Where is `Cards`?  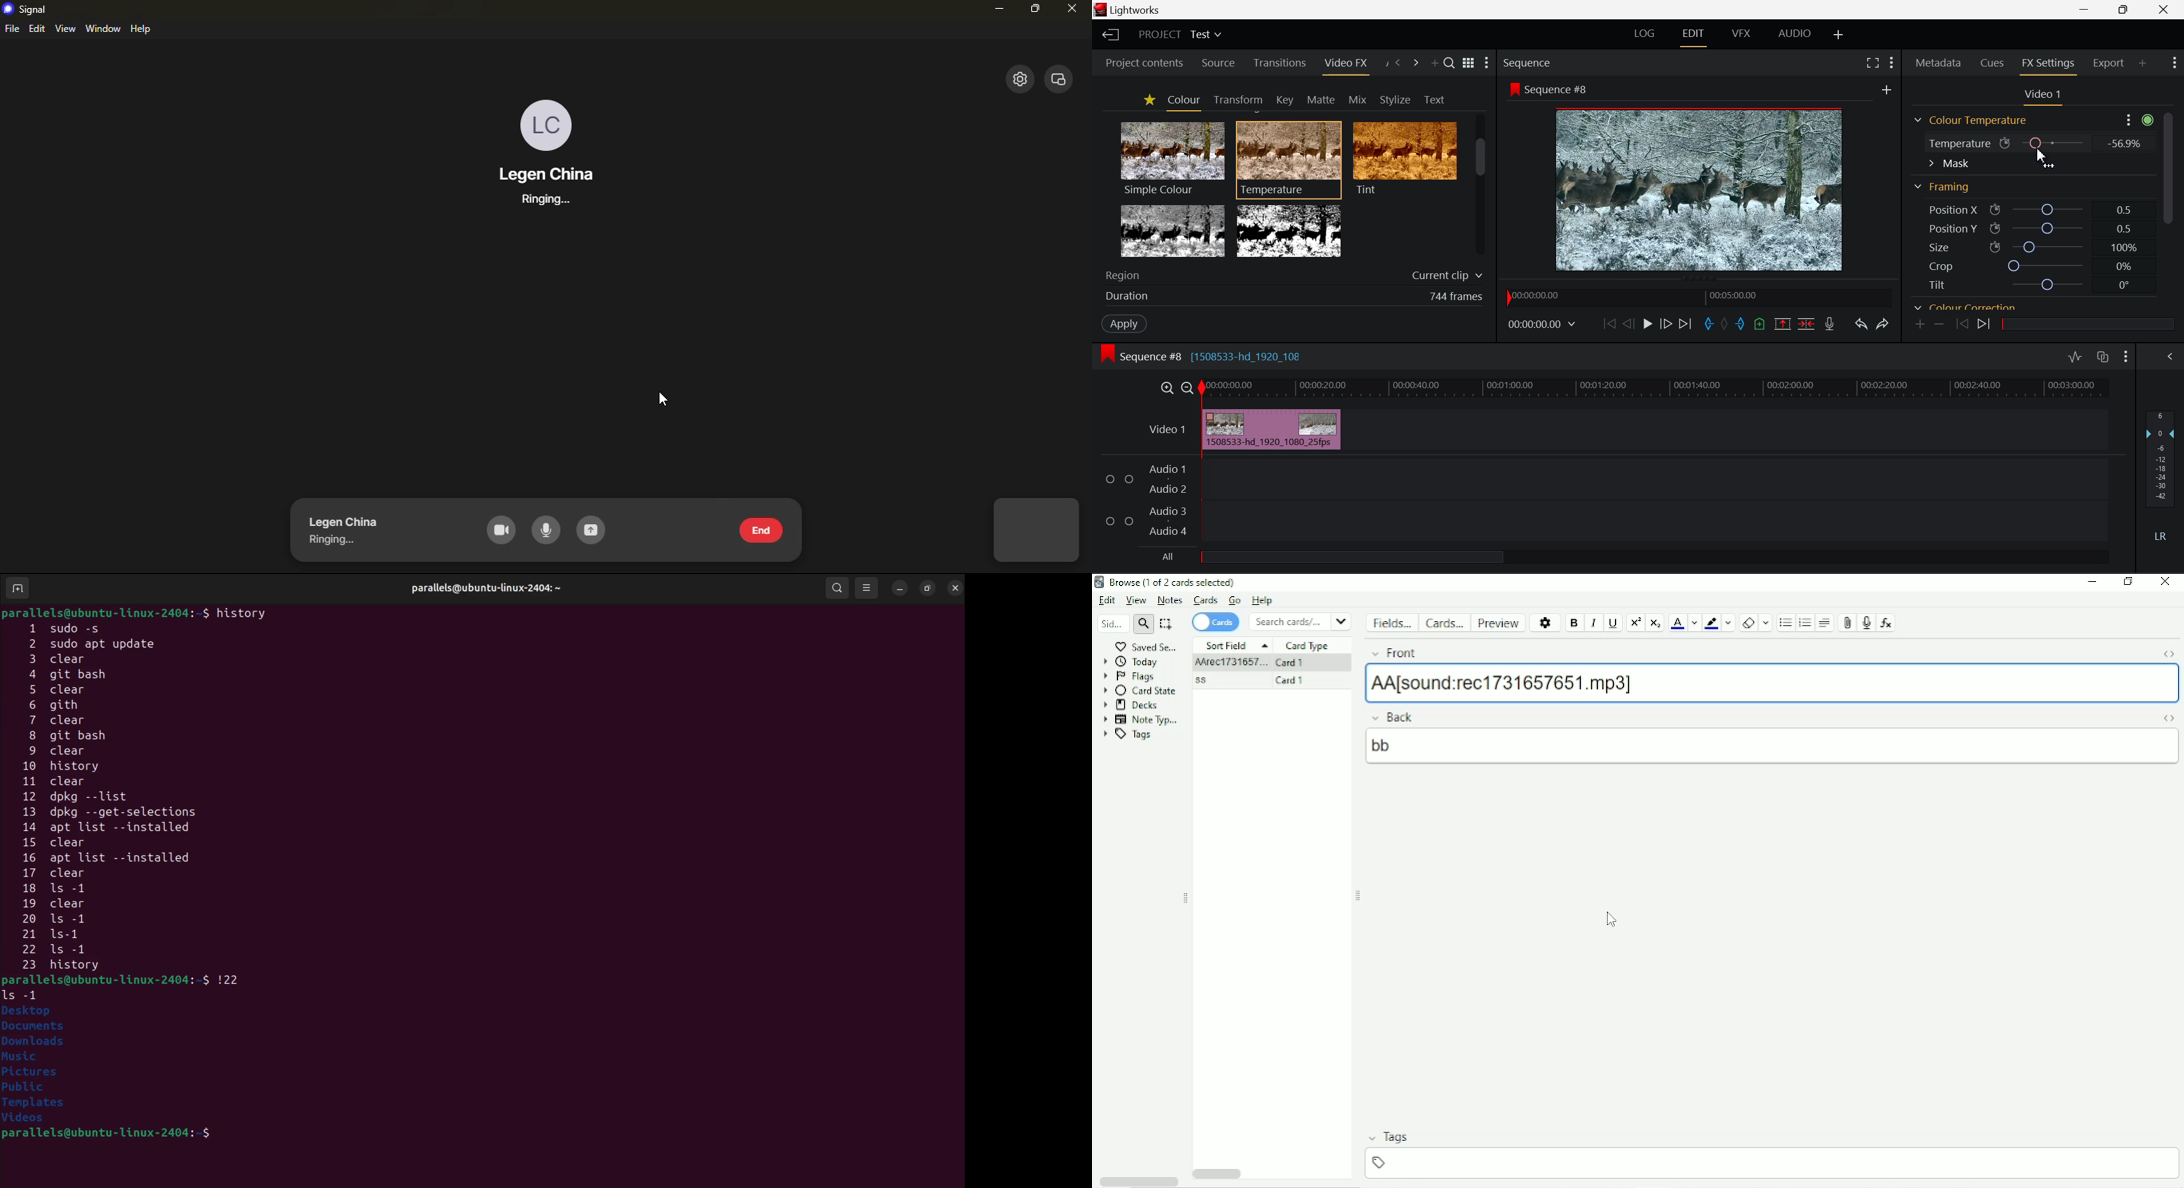 Cards is located at coordinates (1443, 623).